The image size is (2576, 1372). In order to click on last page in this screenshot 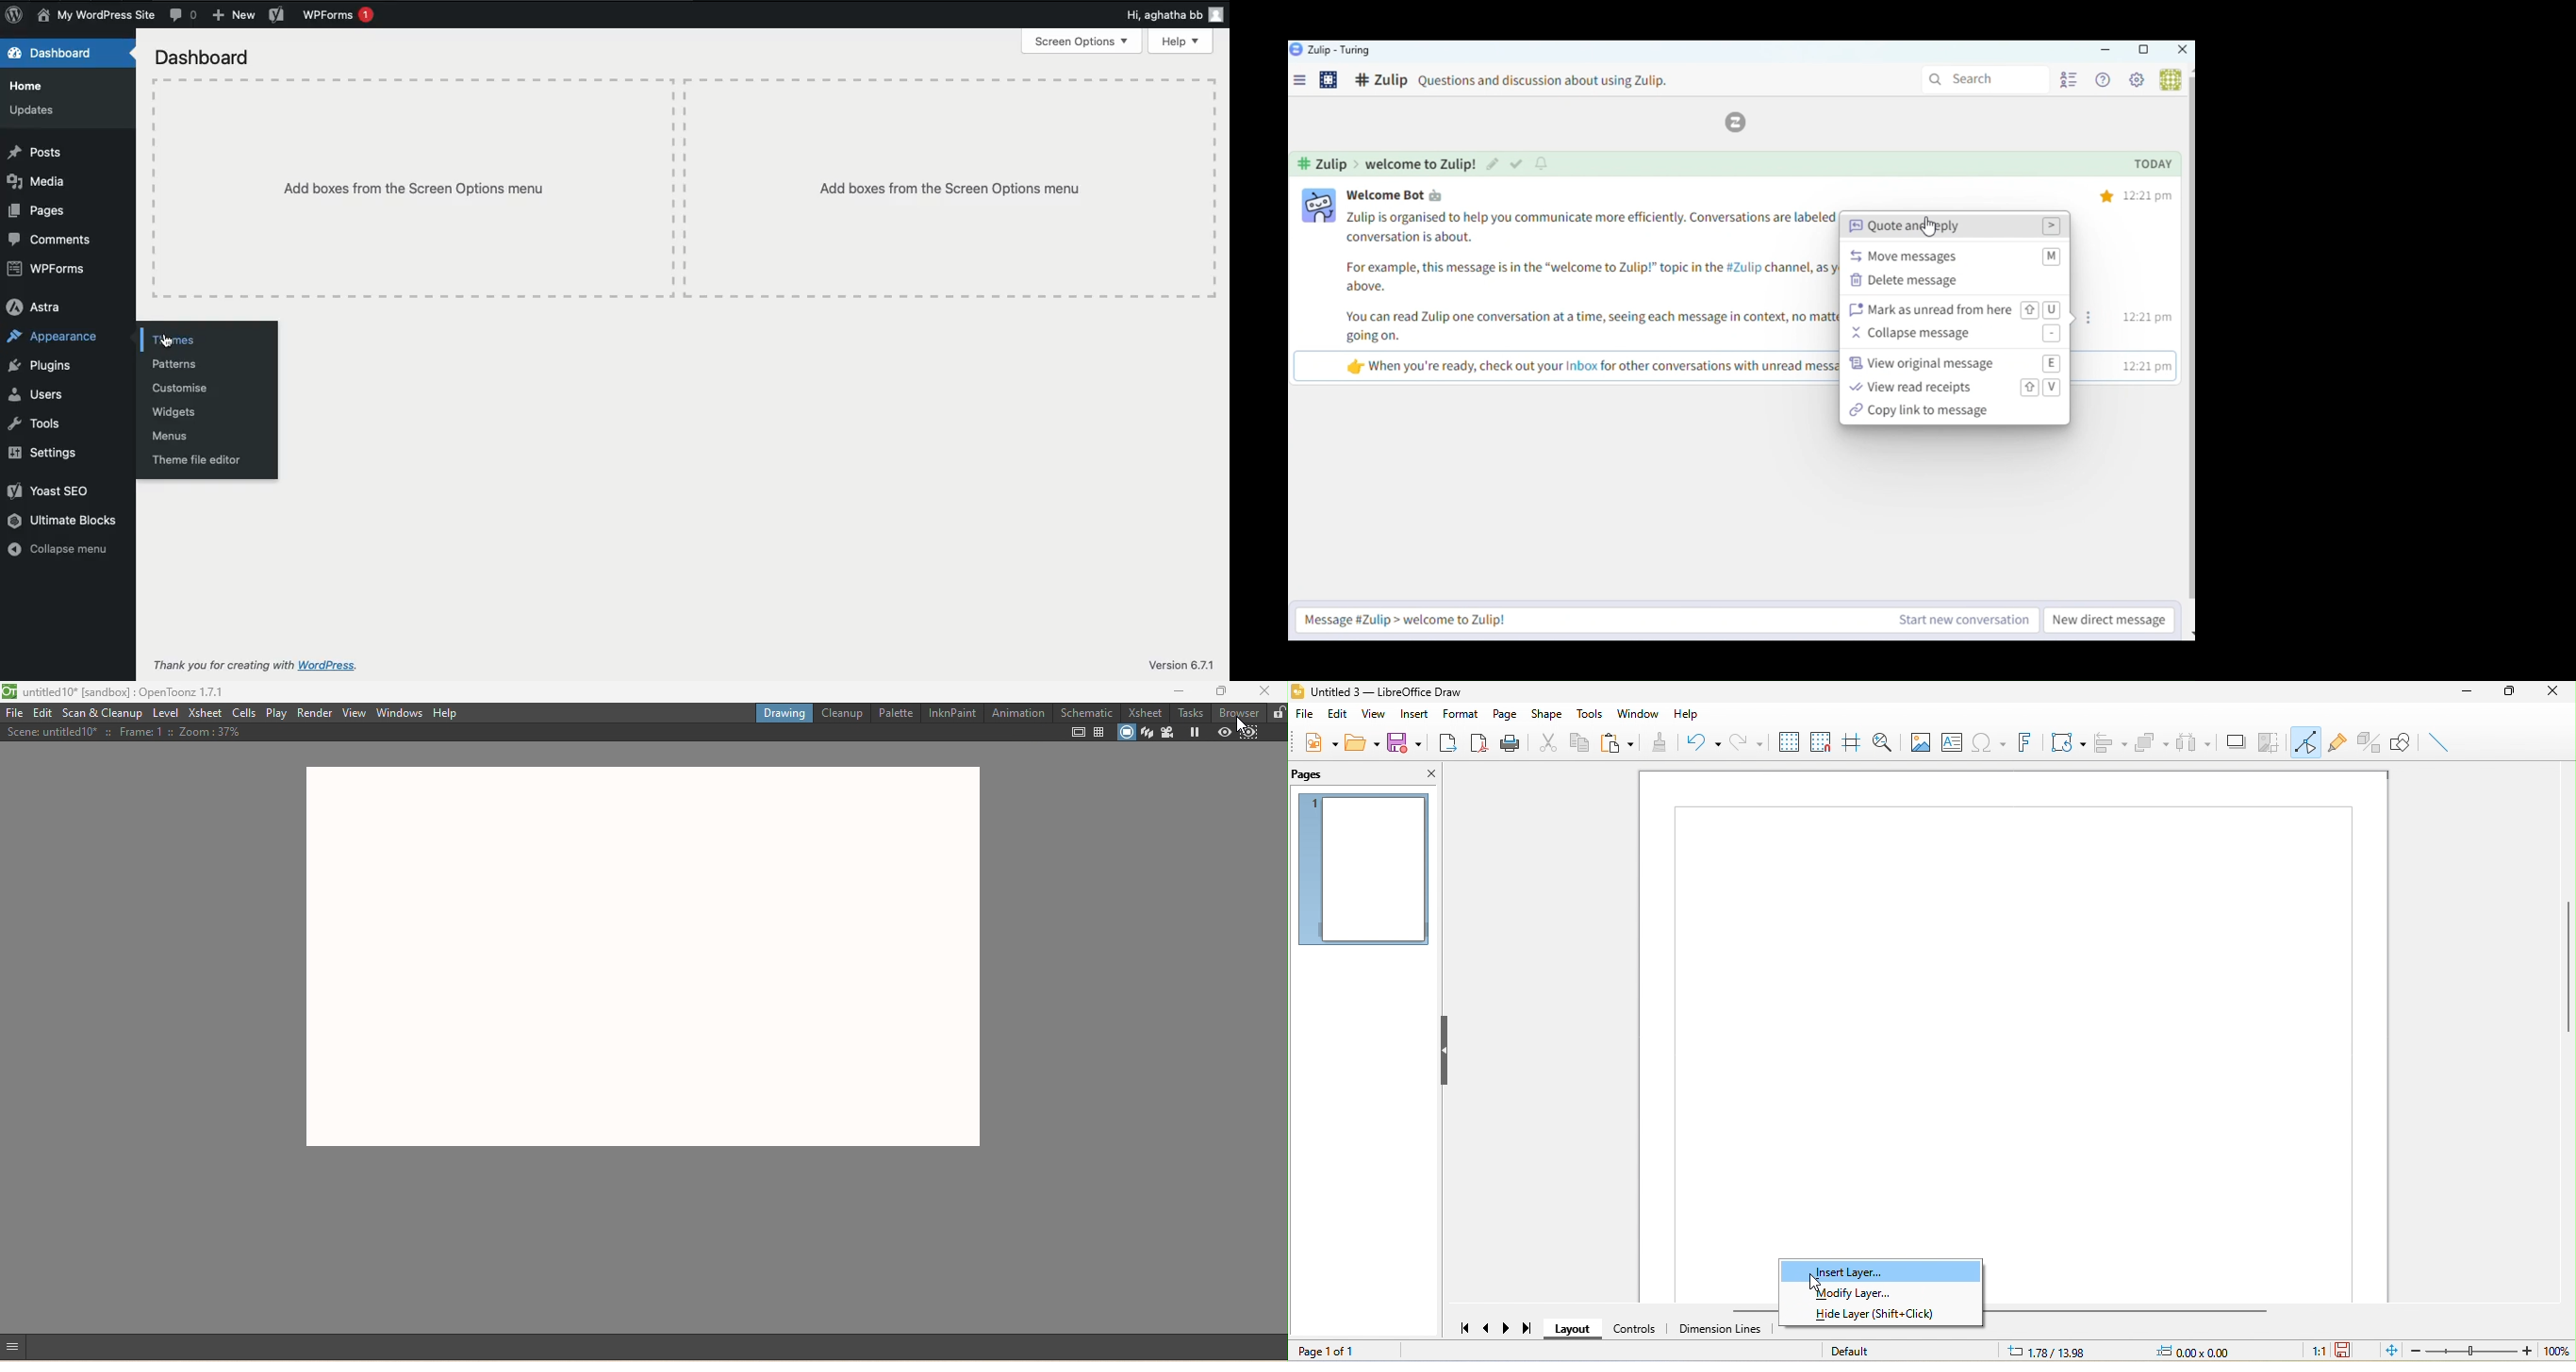, I will do `click(1530, 1331)`.